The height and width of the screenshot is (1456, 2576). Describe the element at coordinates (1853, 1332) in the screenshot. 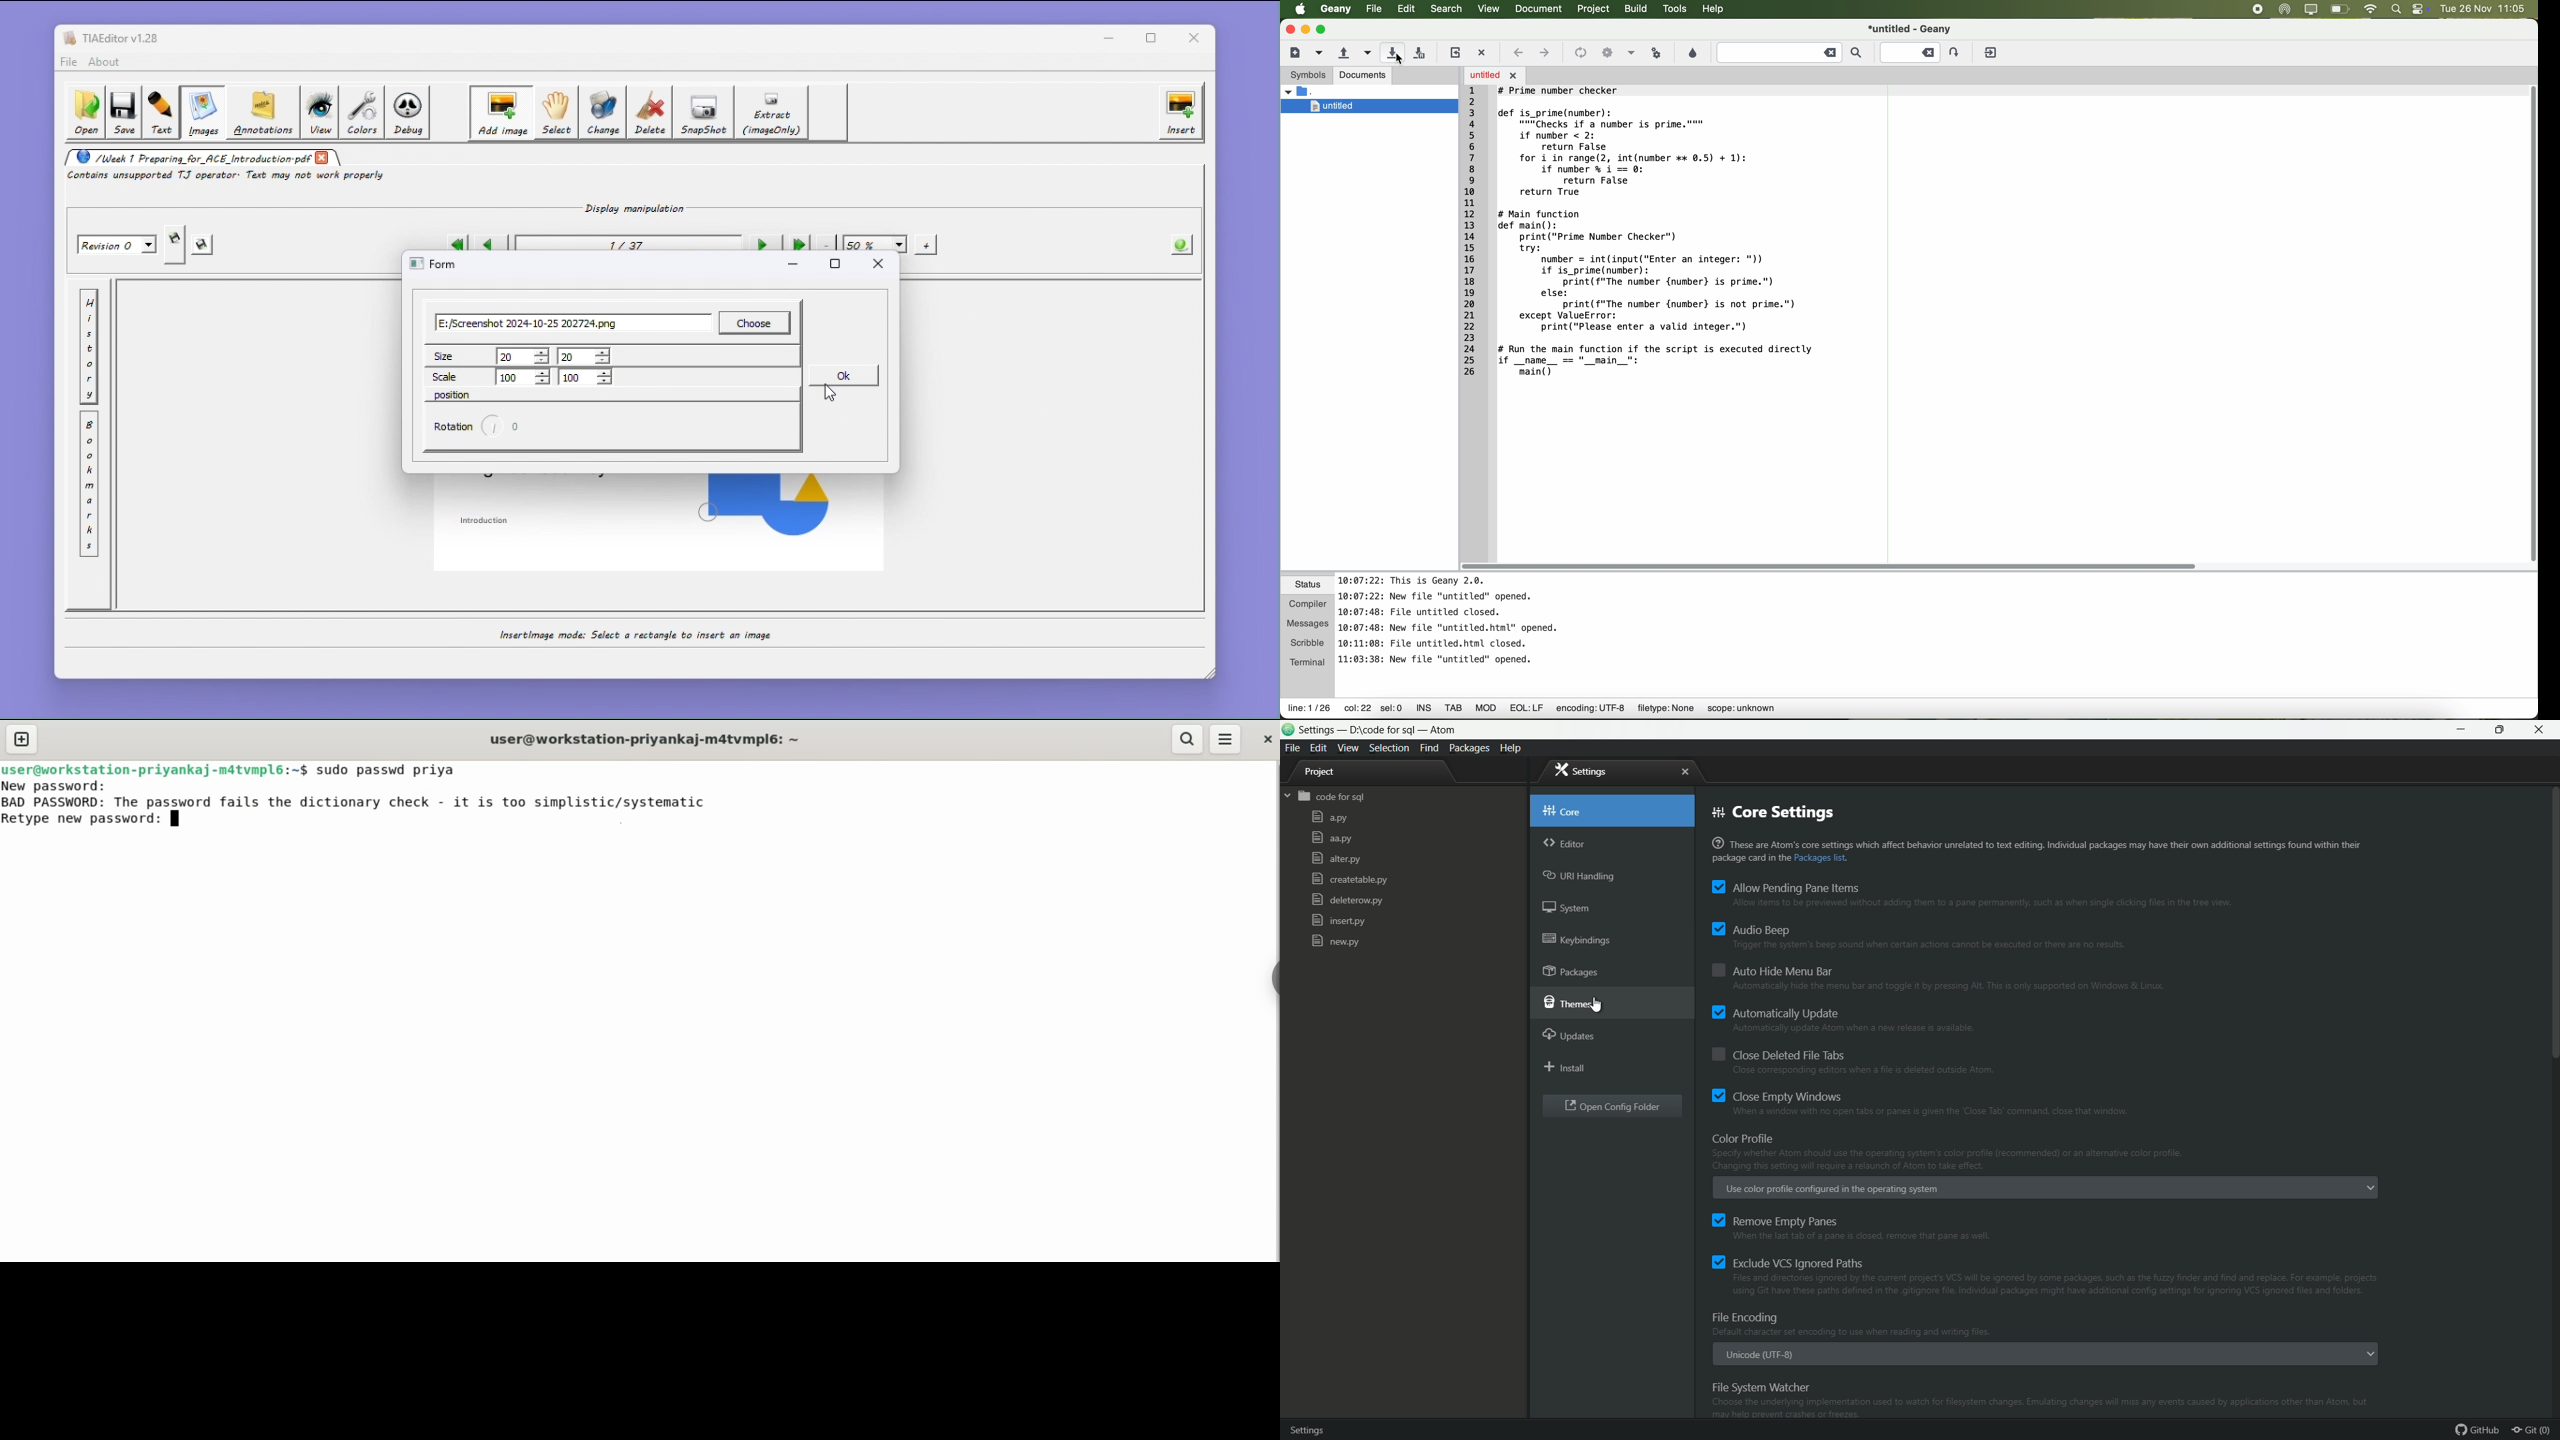

I see `default character set encoding to use when reading and writing files. ` at that location.